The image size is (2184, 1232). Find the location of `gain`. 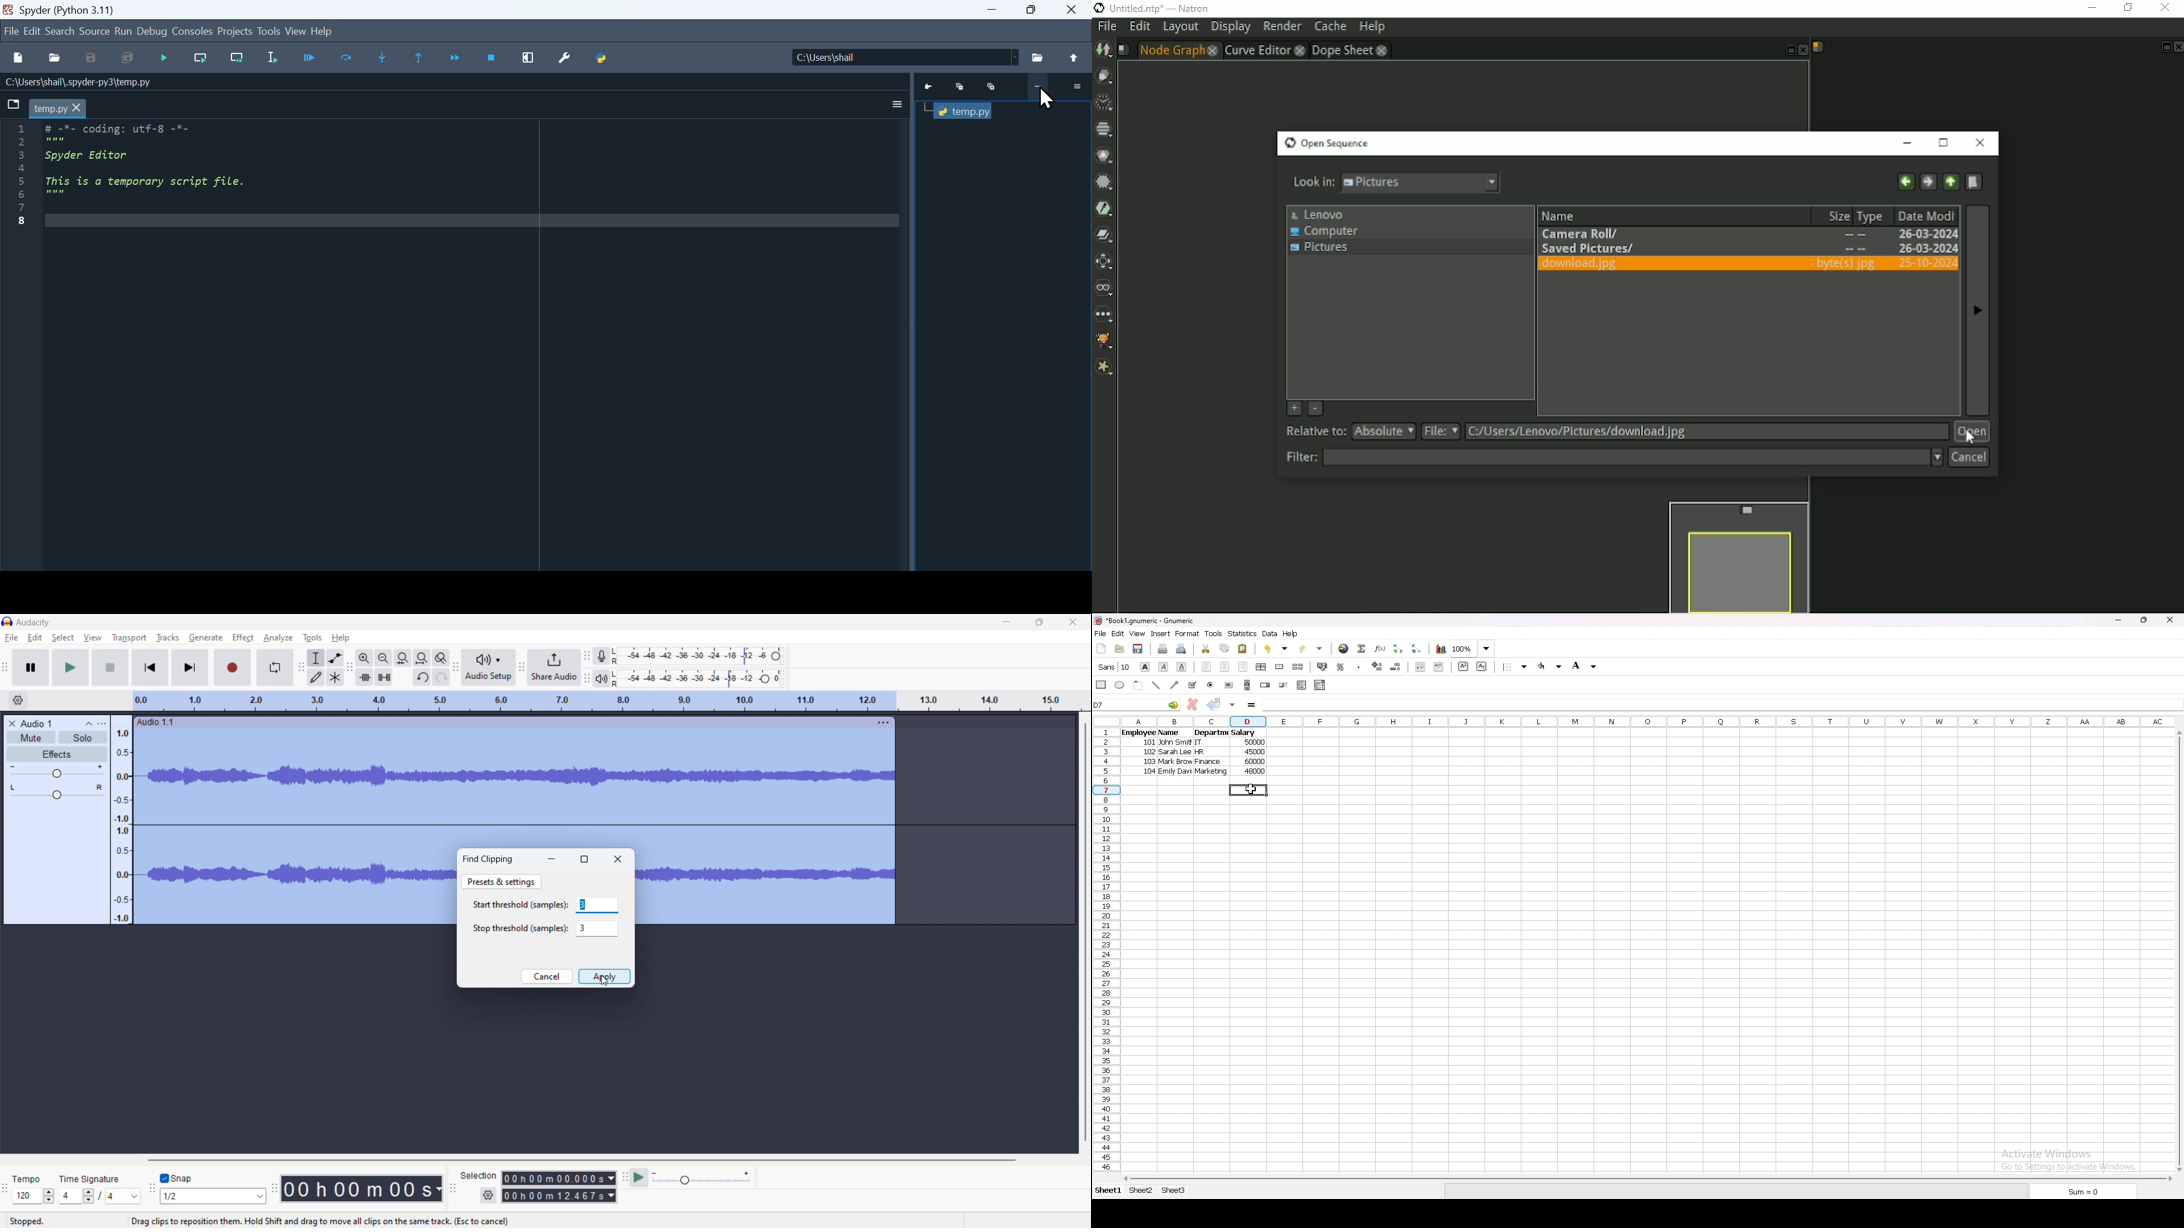

gain is located at coordinates (57, 771).